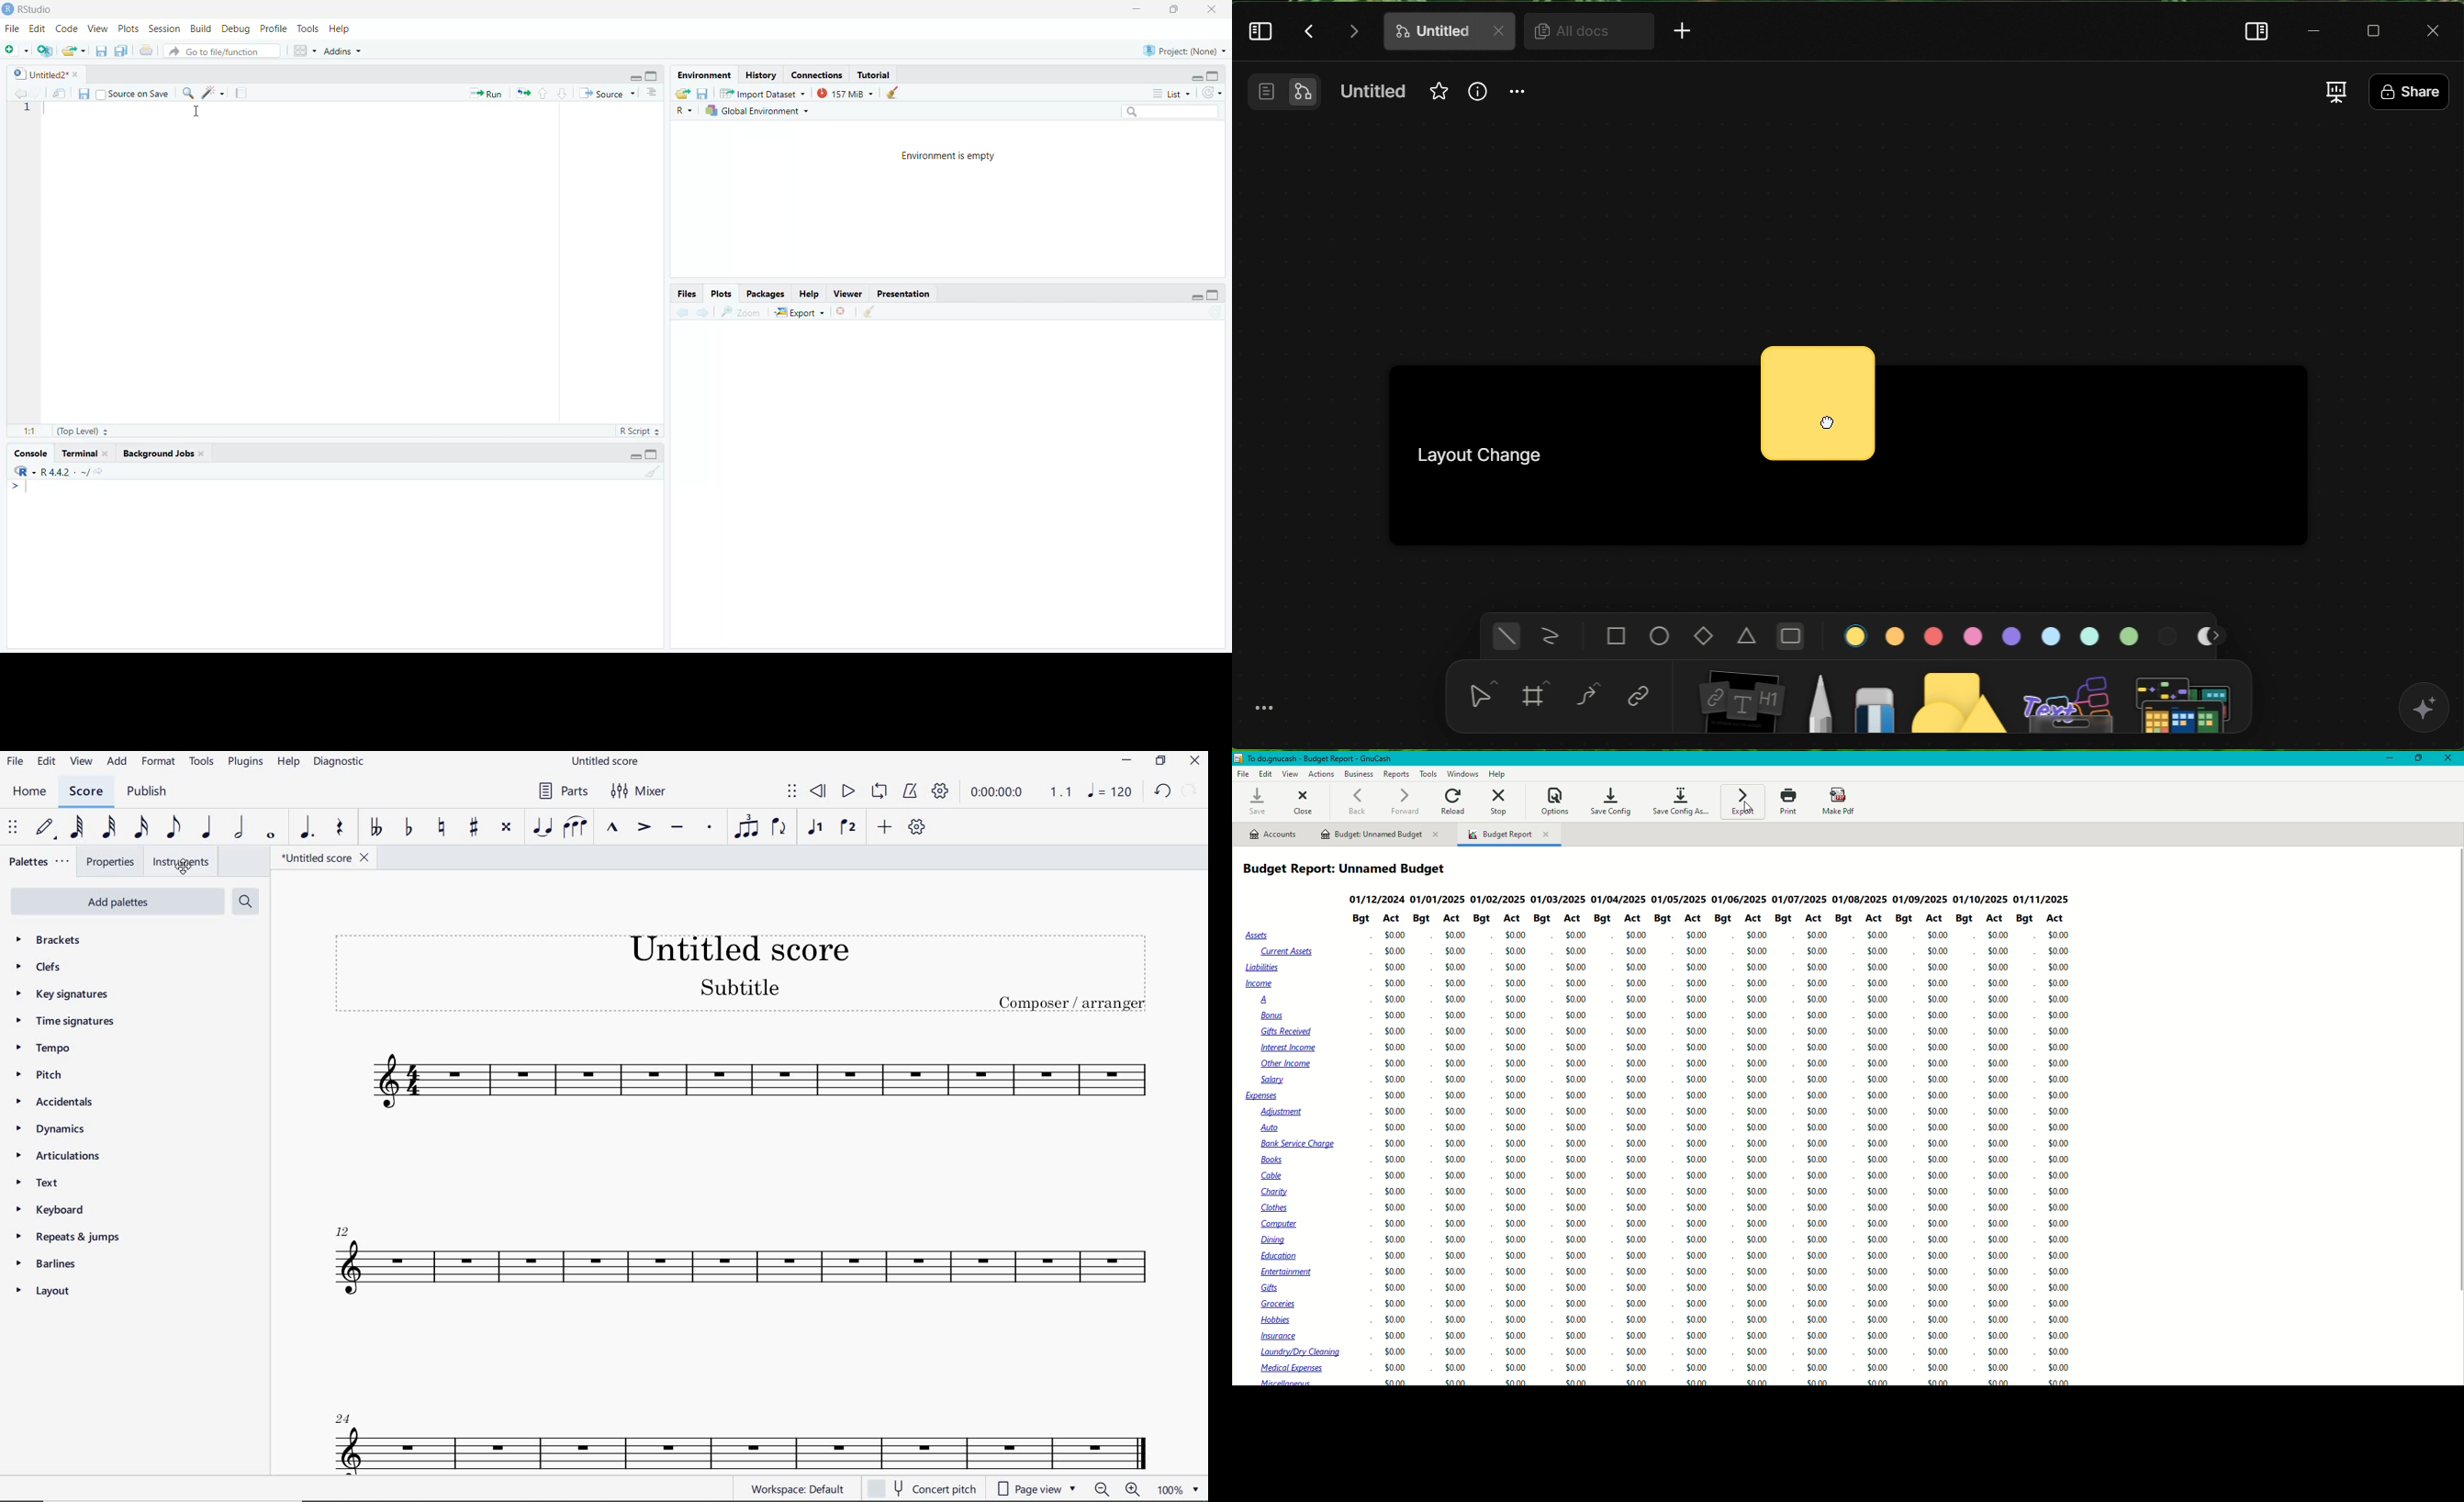 Image resolution: width=2464 pixels, height=1512 pixels. Describe the element at coordinates (1759, 1046) in the screenshot. I see `$0.00` at that location.